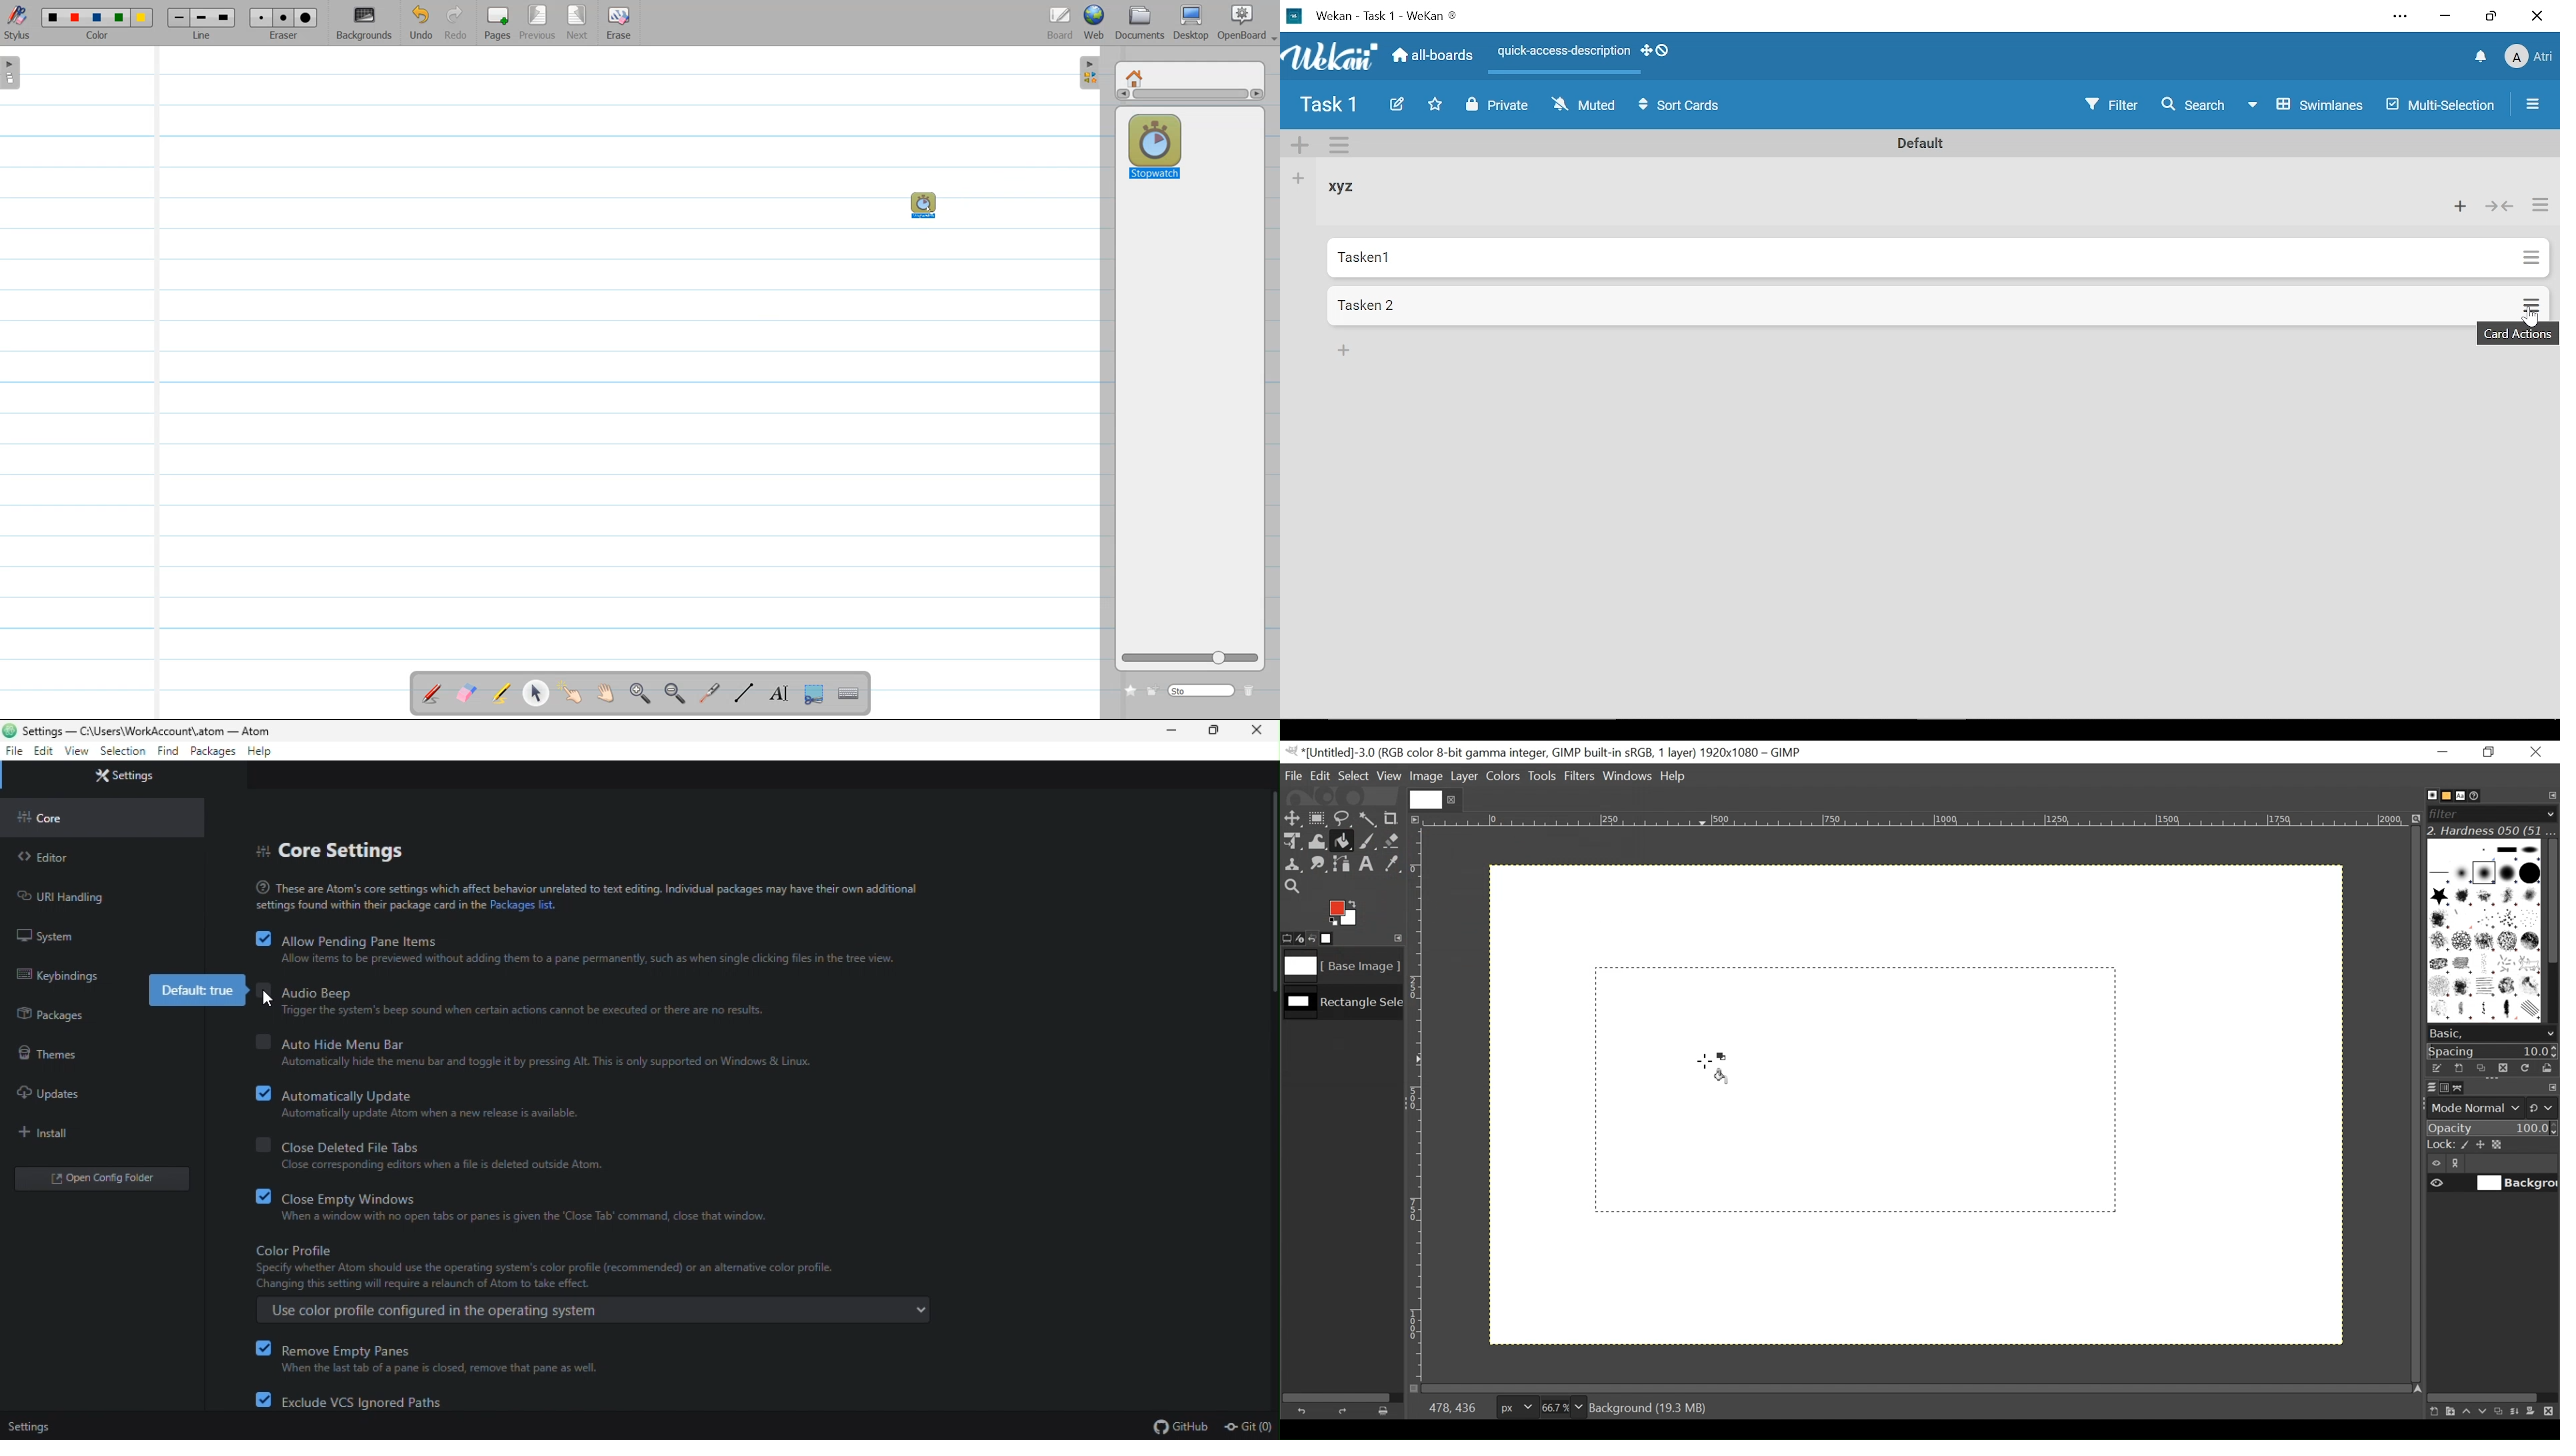 The image size is (2576, 1456). I want to click on Rectangle Select Tool, so click(1317, 817).